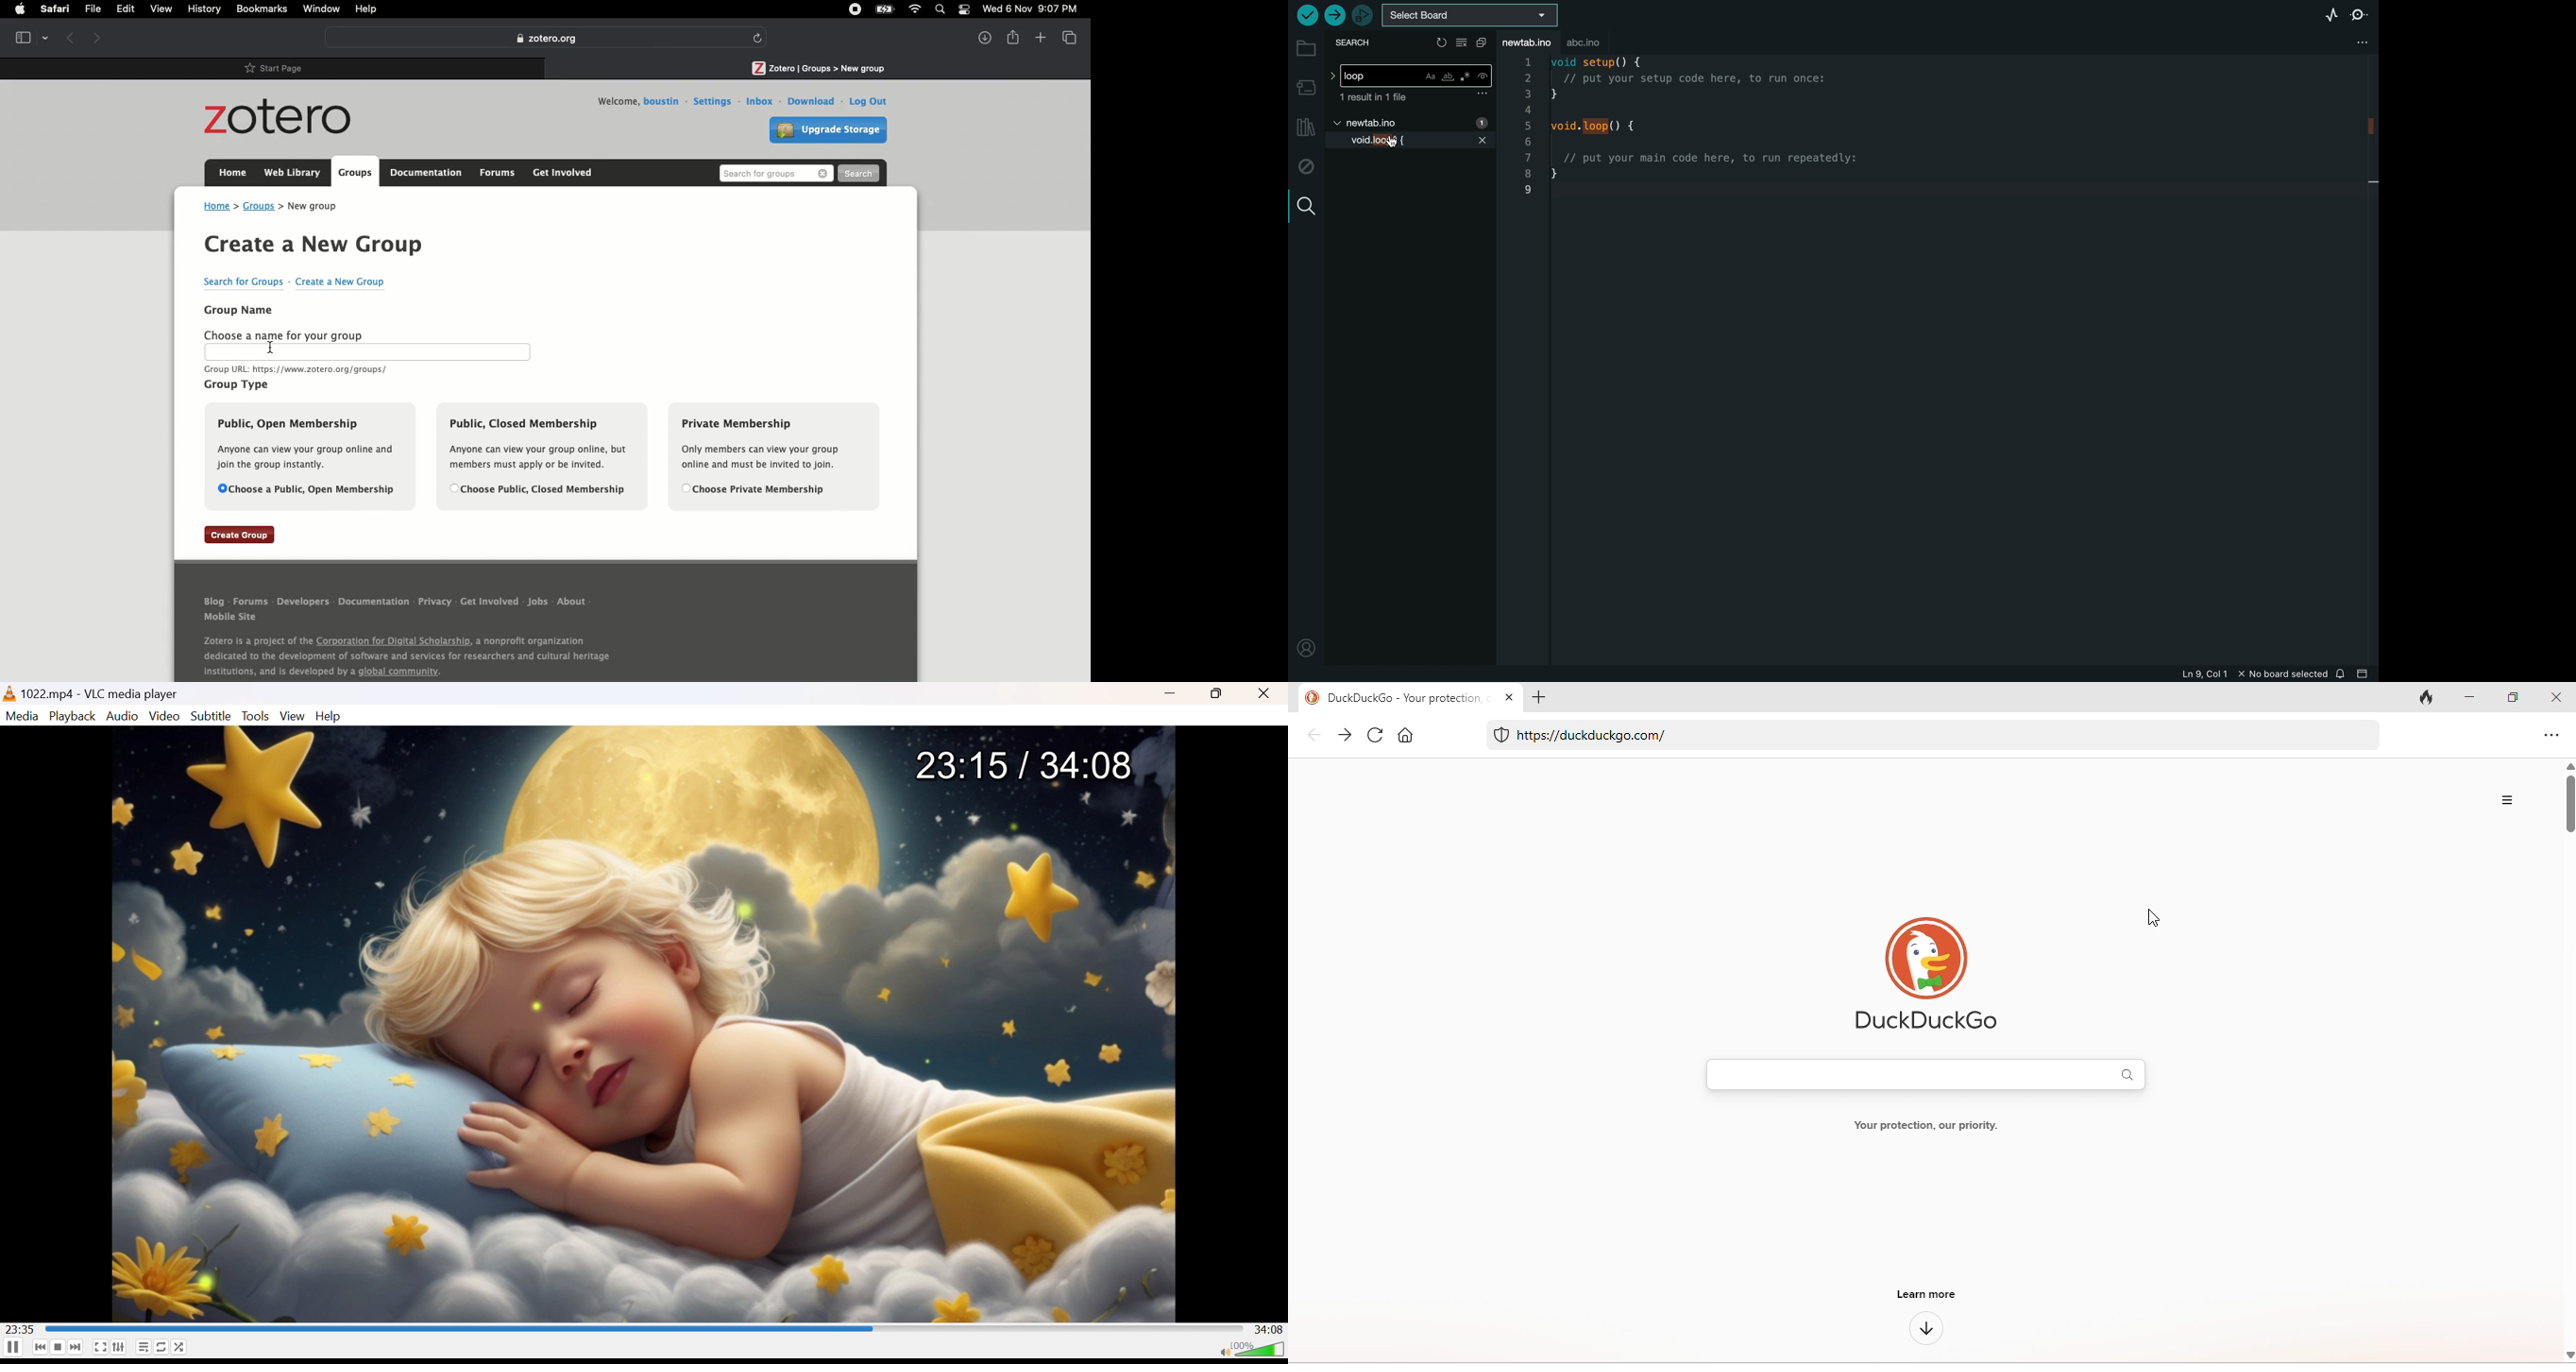 The image size is (2576, 1372). I want to click on down arrow, so click(1928, 1329).